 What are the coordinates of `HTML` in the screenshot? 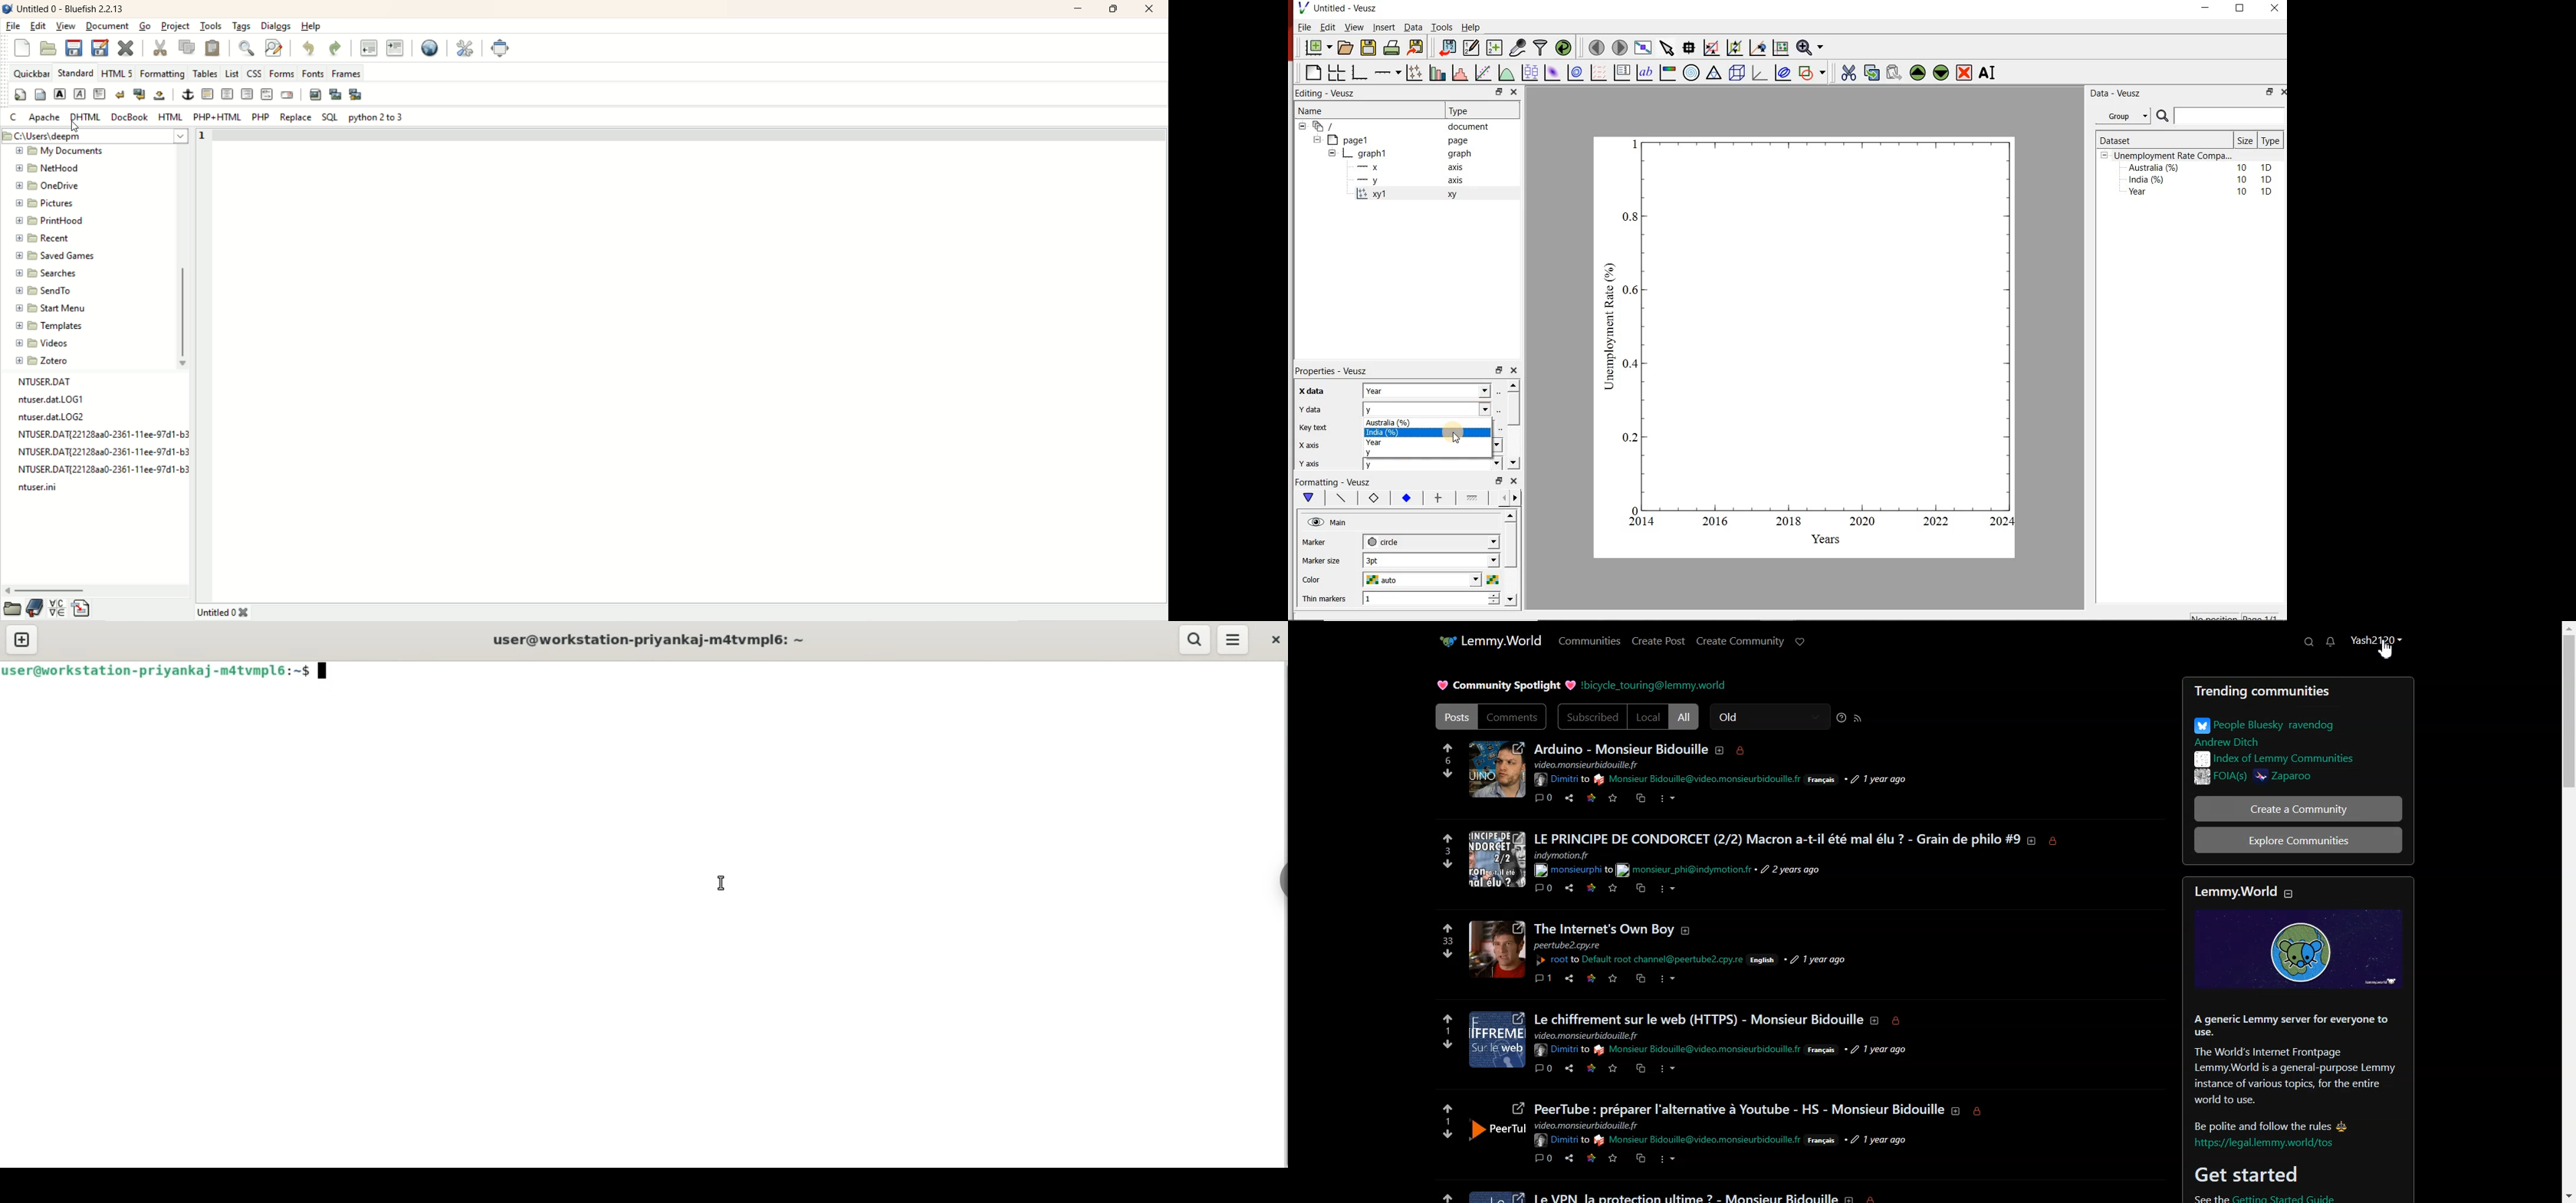 It's located at (174, 116).